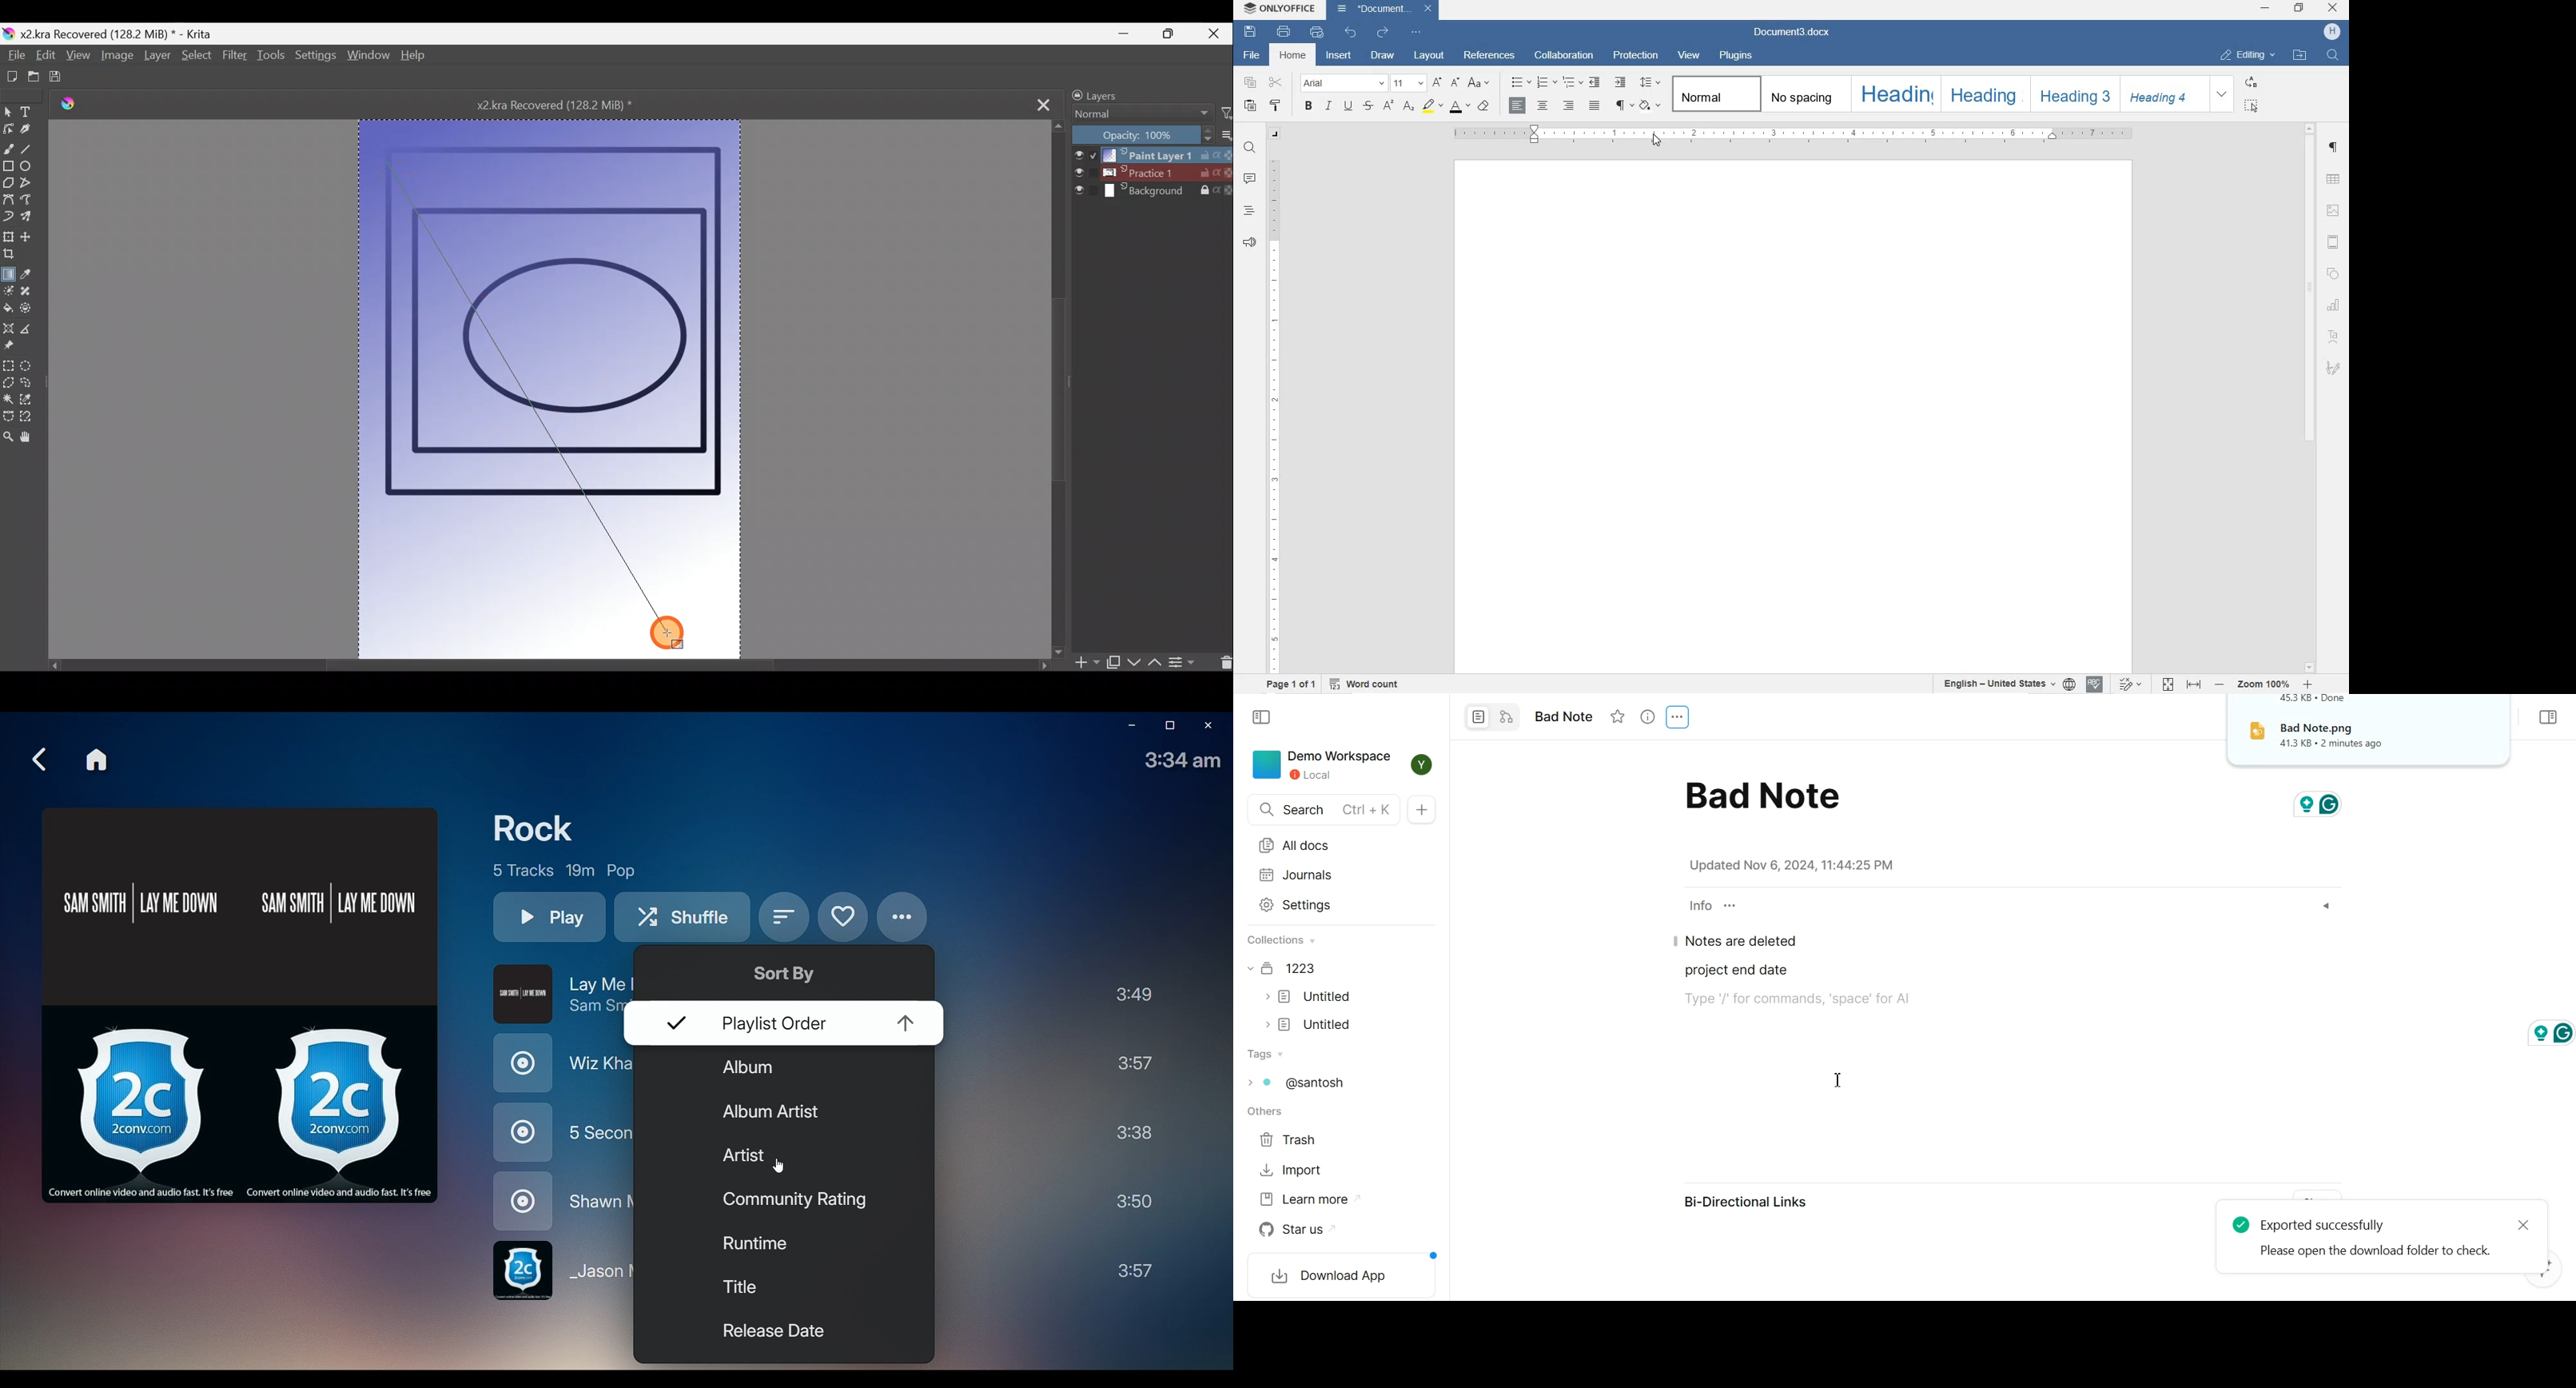 This screenshot has width=2576, height=1400. Describe the element at coordinates (1506, 716) in the screenshot. I see `Convert to edgeless` at that location.